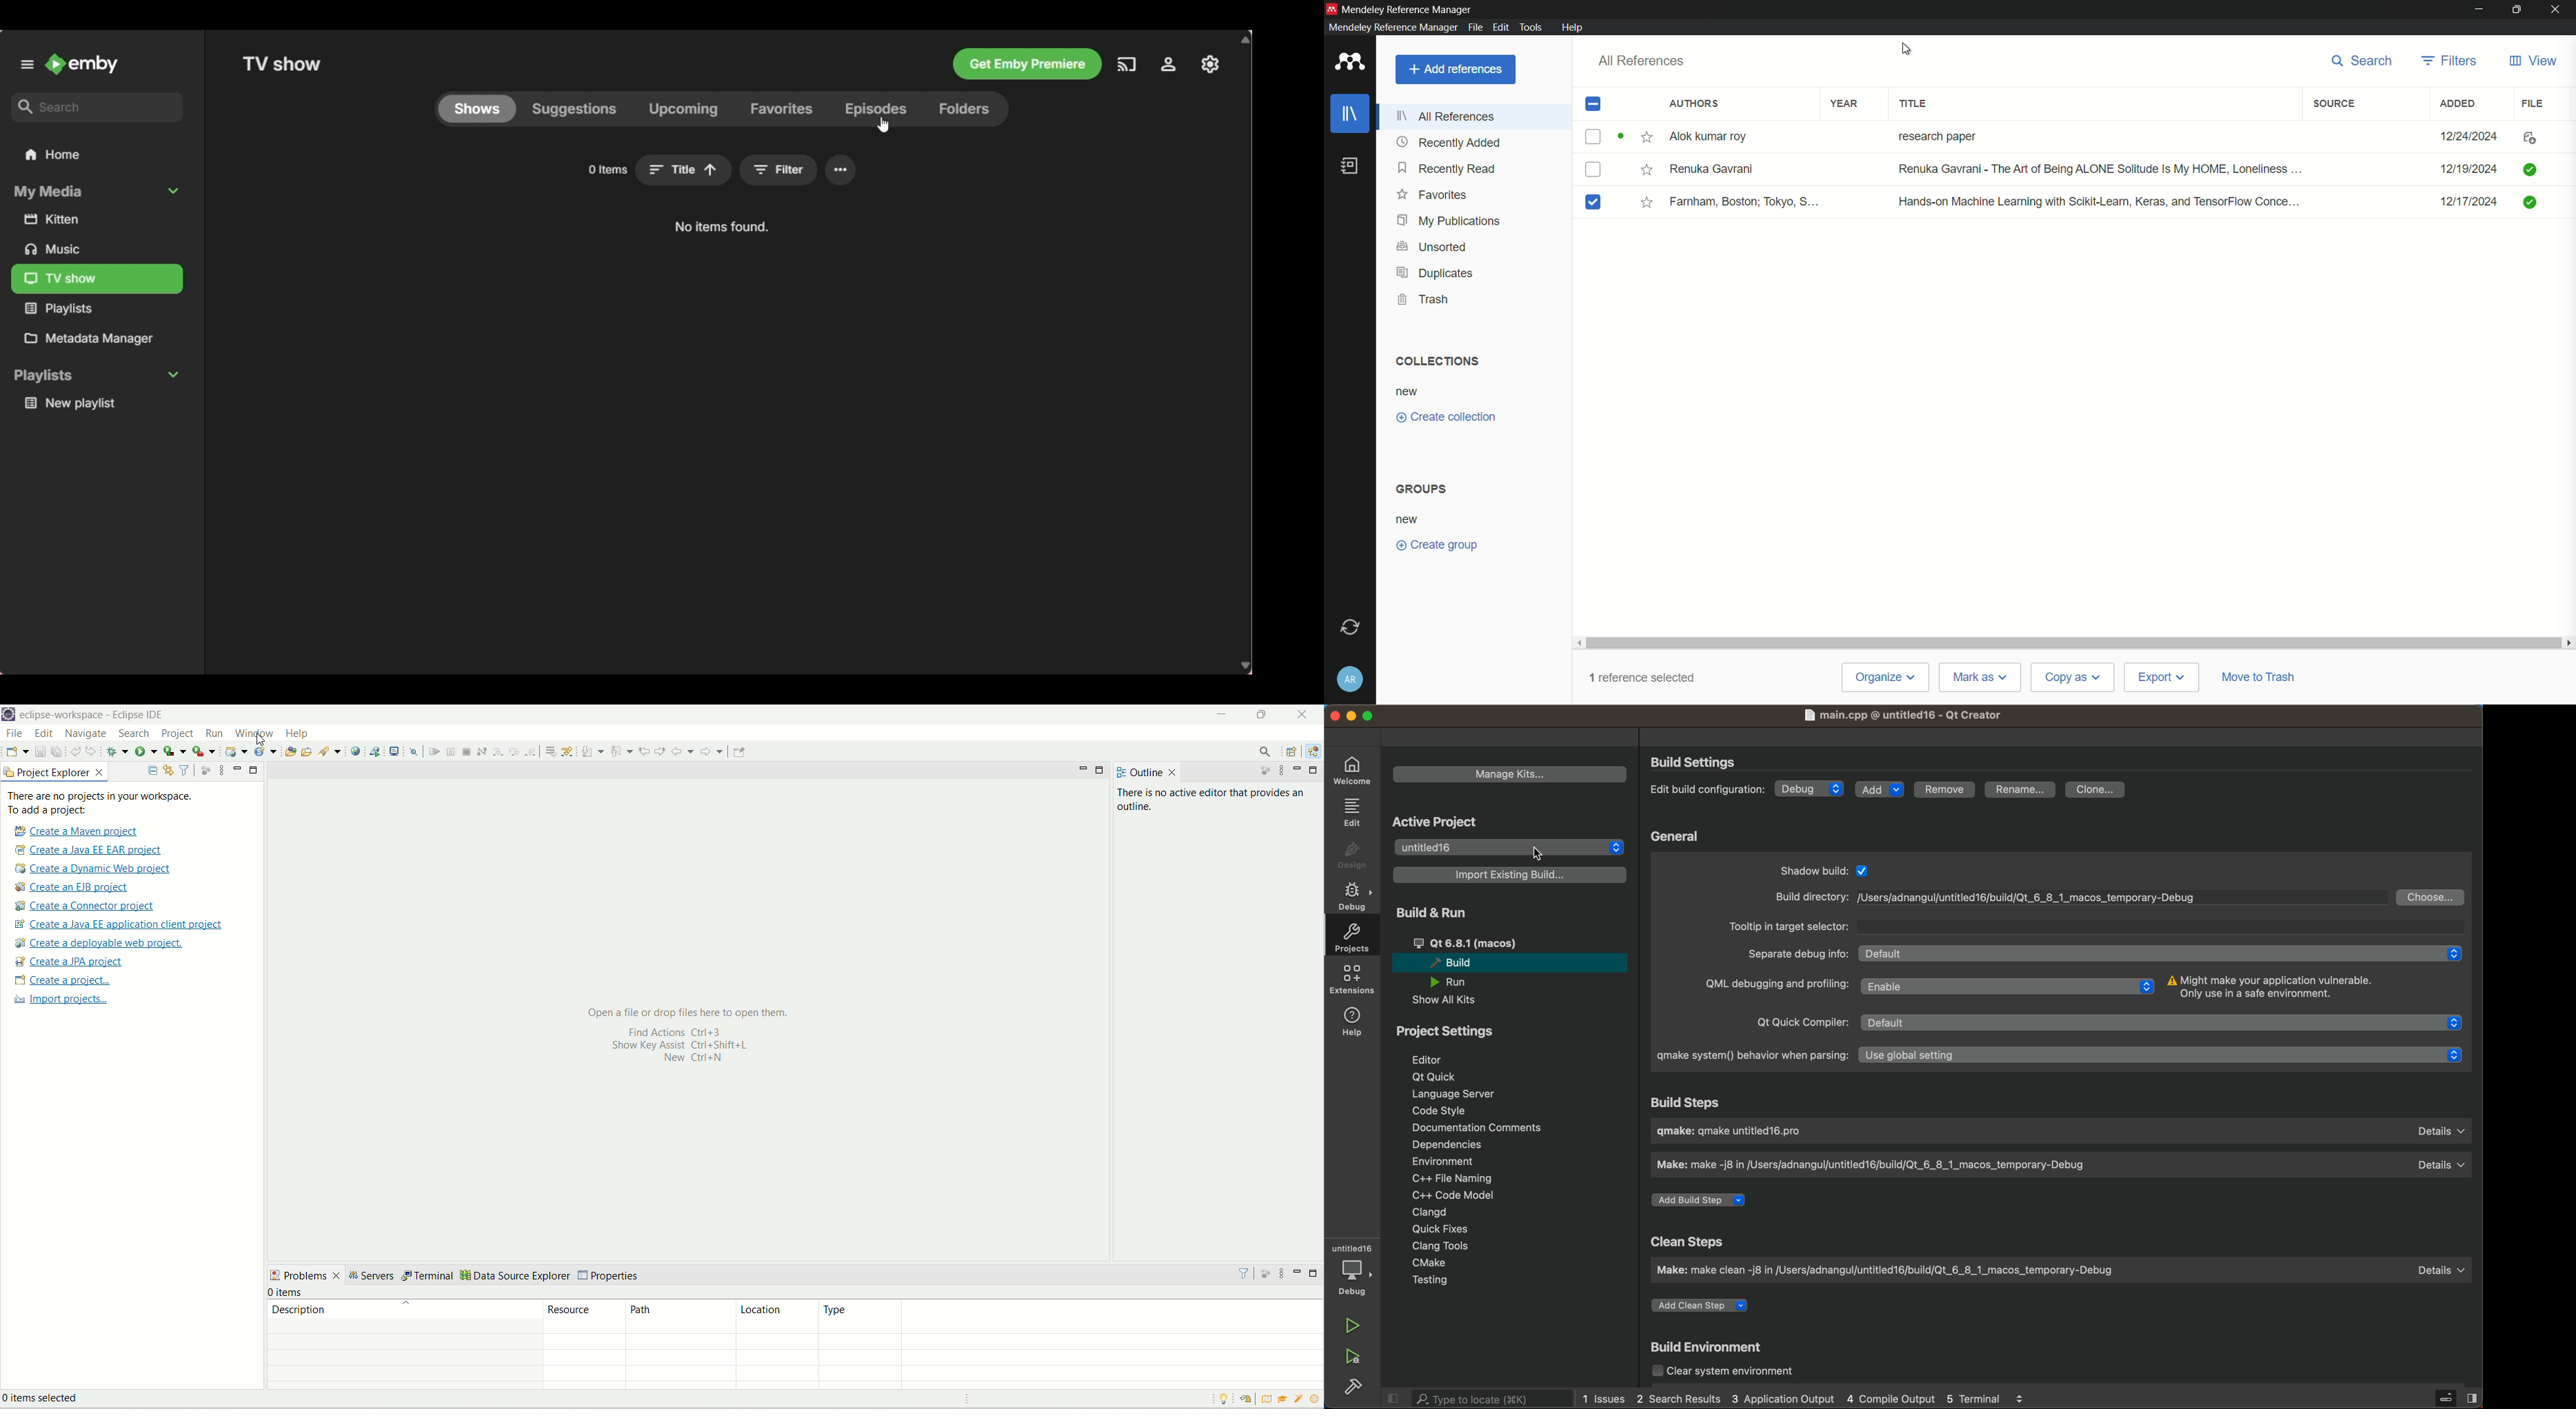 The height and width of the screenshot is (1428, 2576). What do you see at coordinates (1173, 773) in the screenshot?
I see `close` at bounding box center [1173, 773].